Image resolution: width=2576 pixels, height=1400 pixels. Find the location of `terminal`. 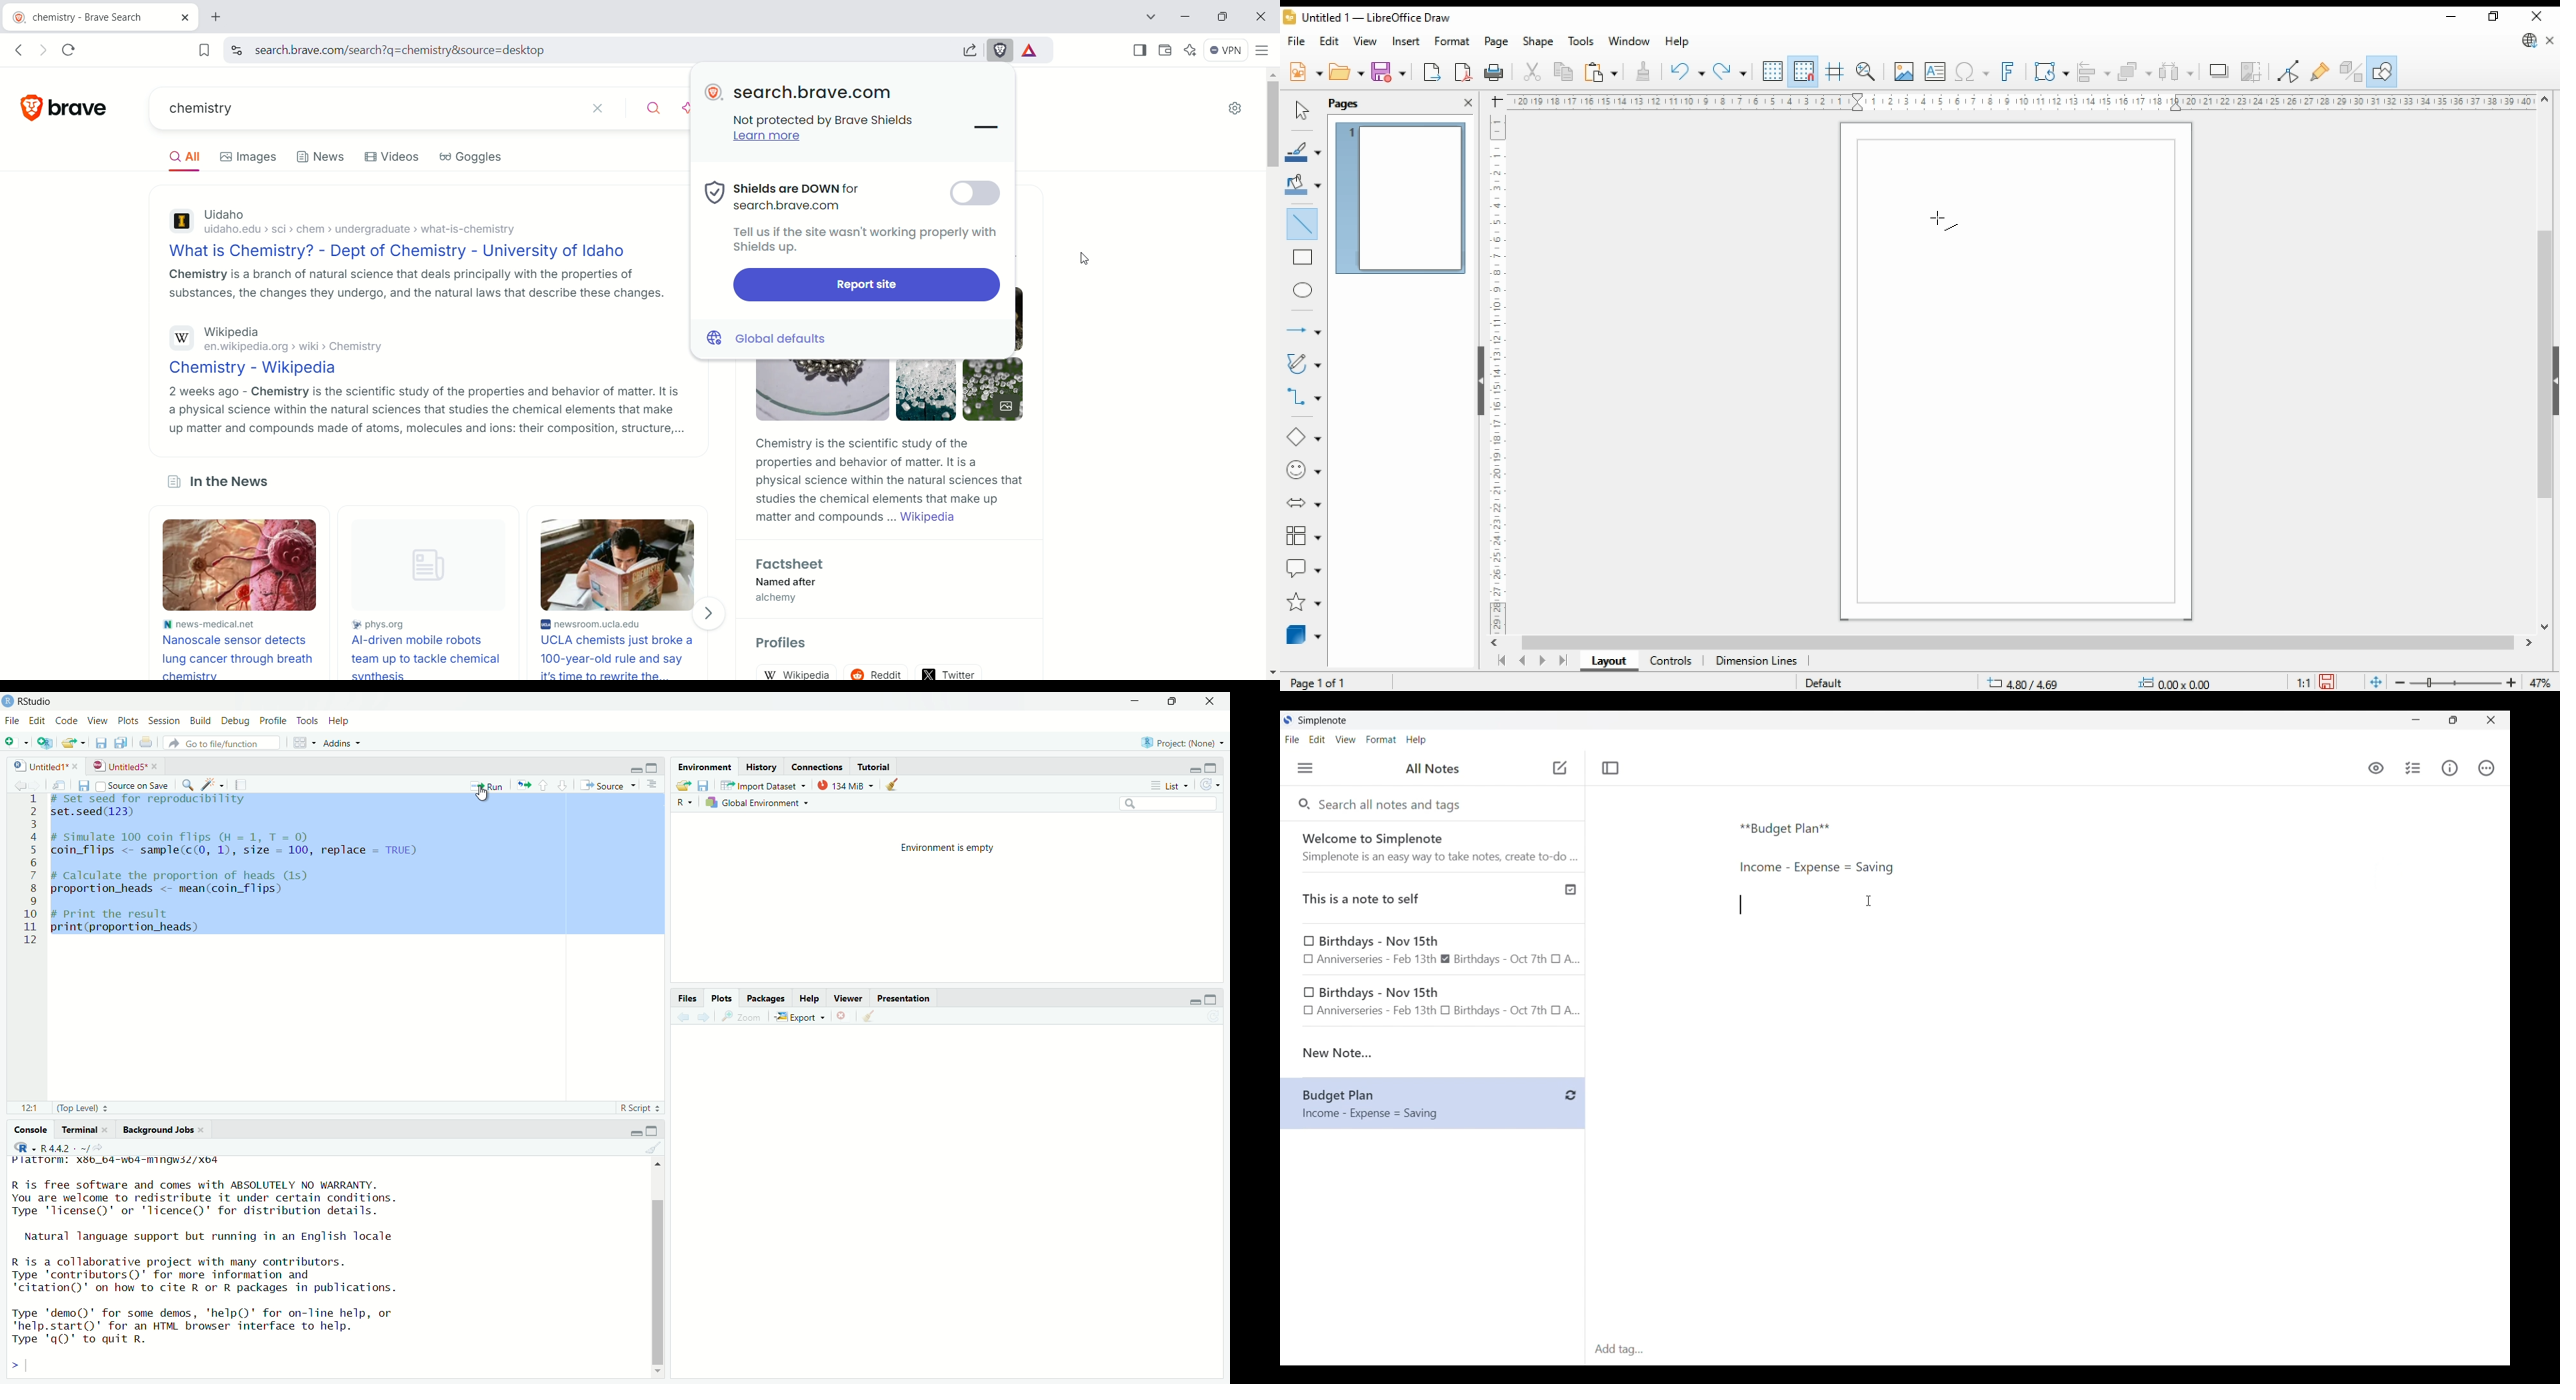

terminal is located at coordinates (78, 1131).